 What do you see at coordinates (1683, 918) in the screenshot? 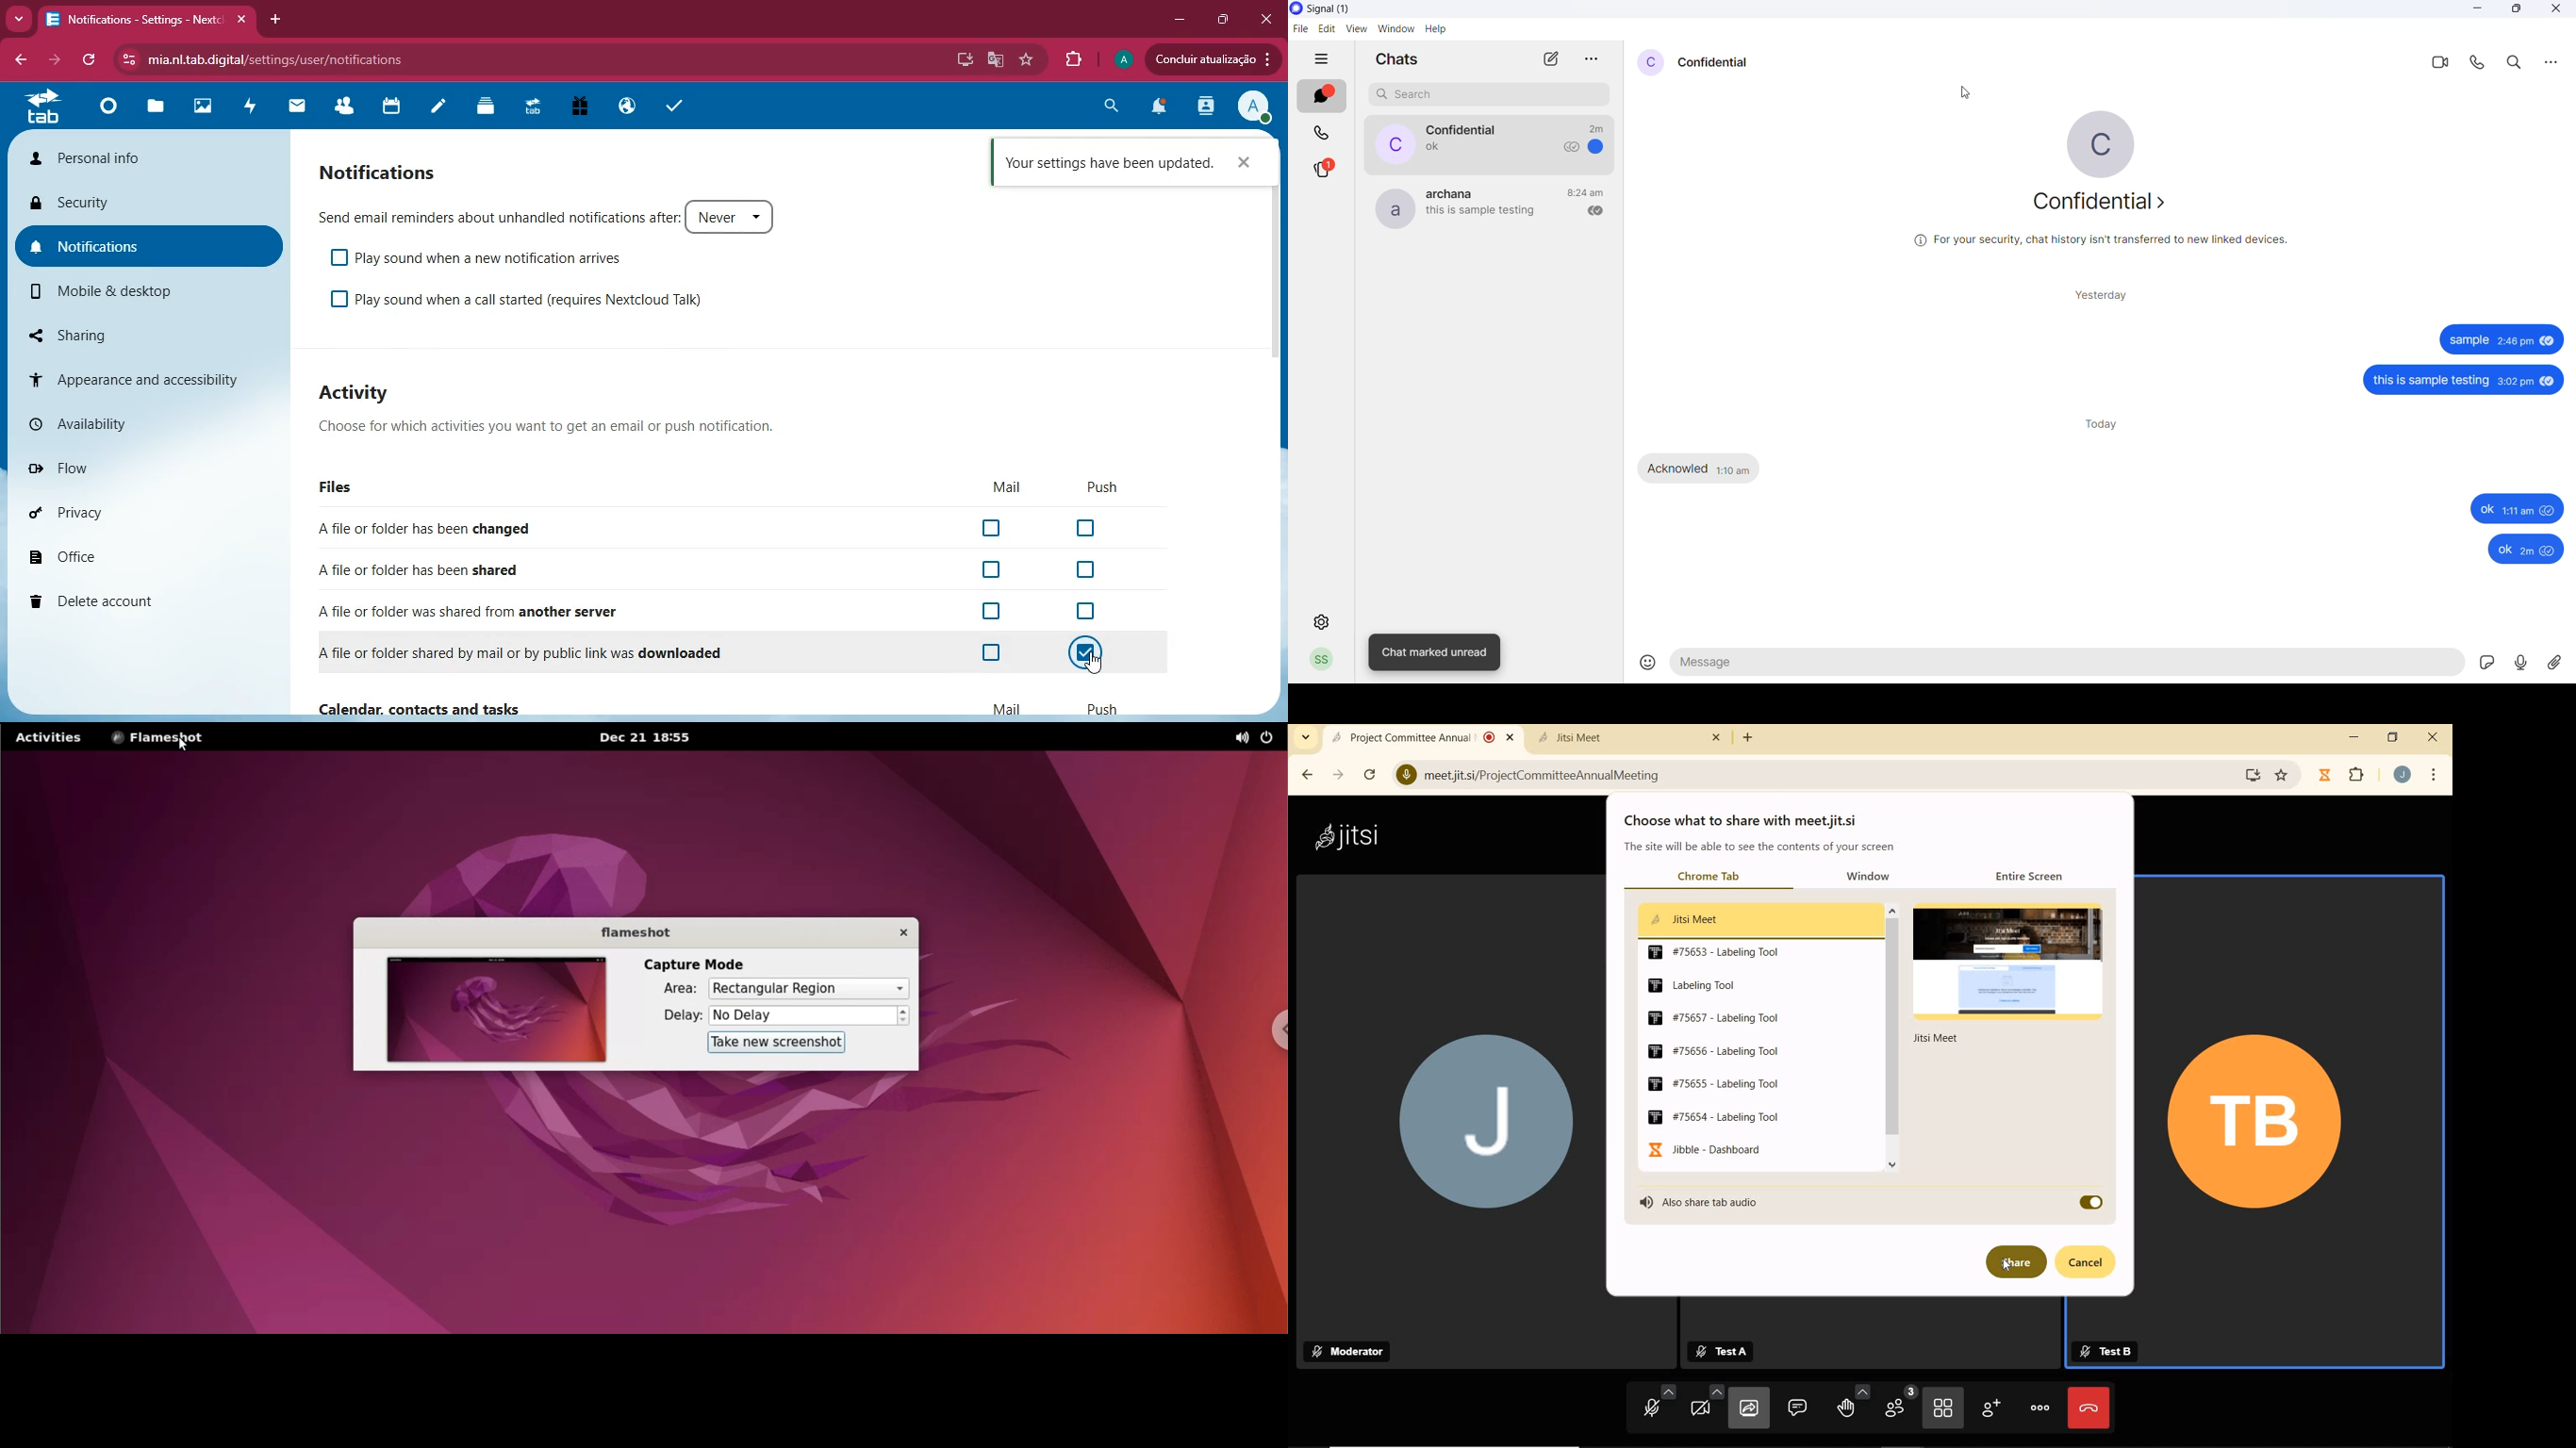
I see `Jitsi Meet` at bounding box center [1683, 918].